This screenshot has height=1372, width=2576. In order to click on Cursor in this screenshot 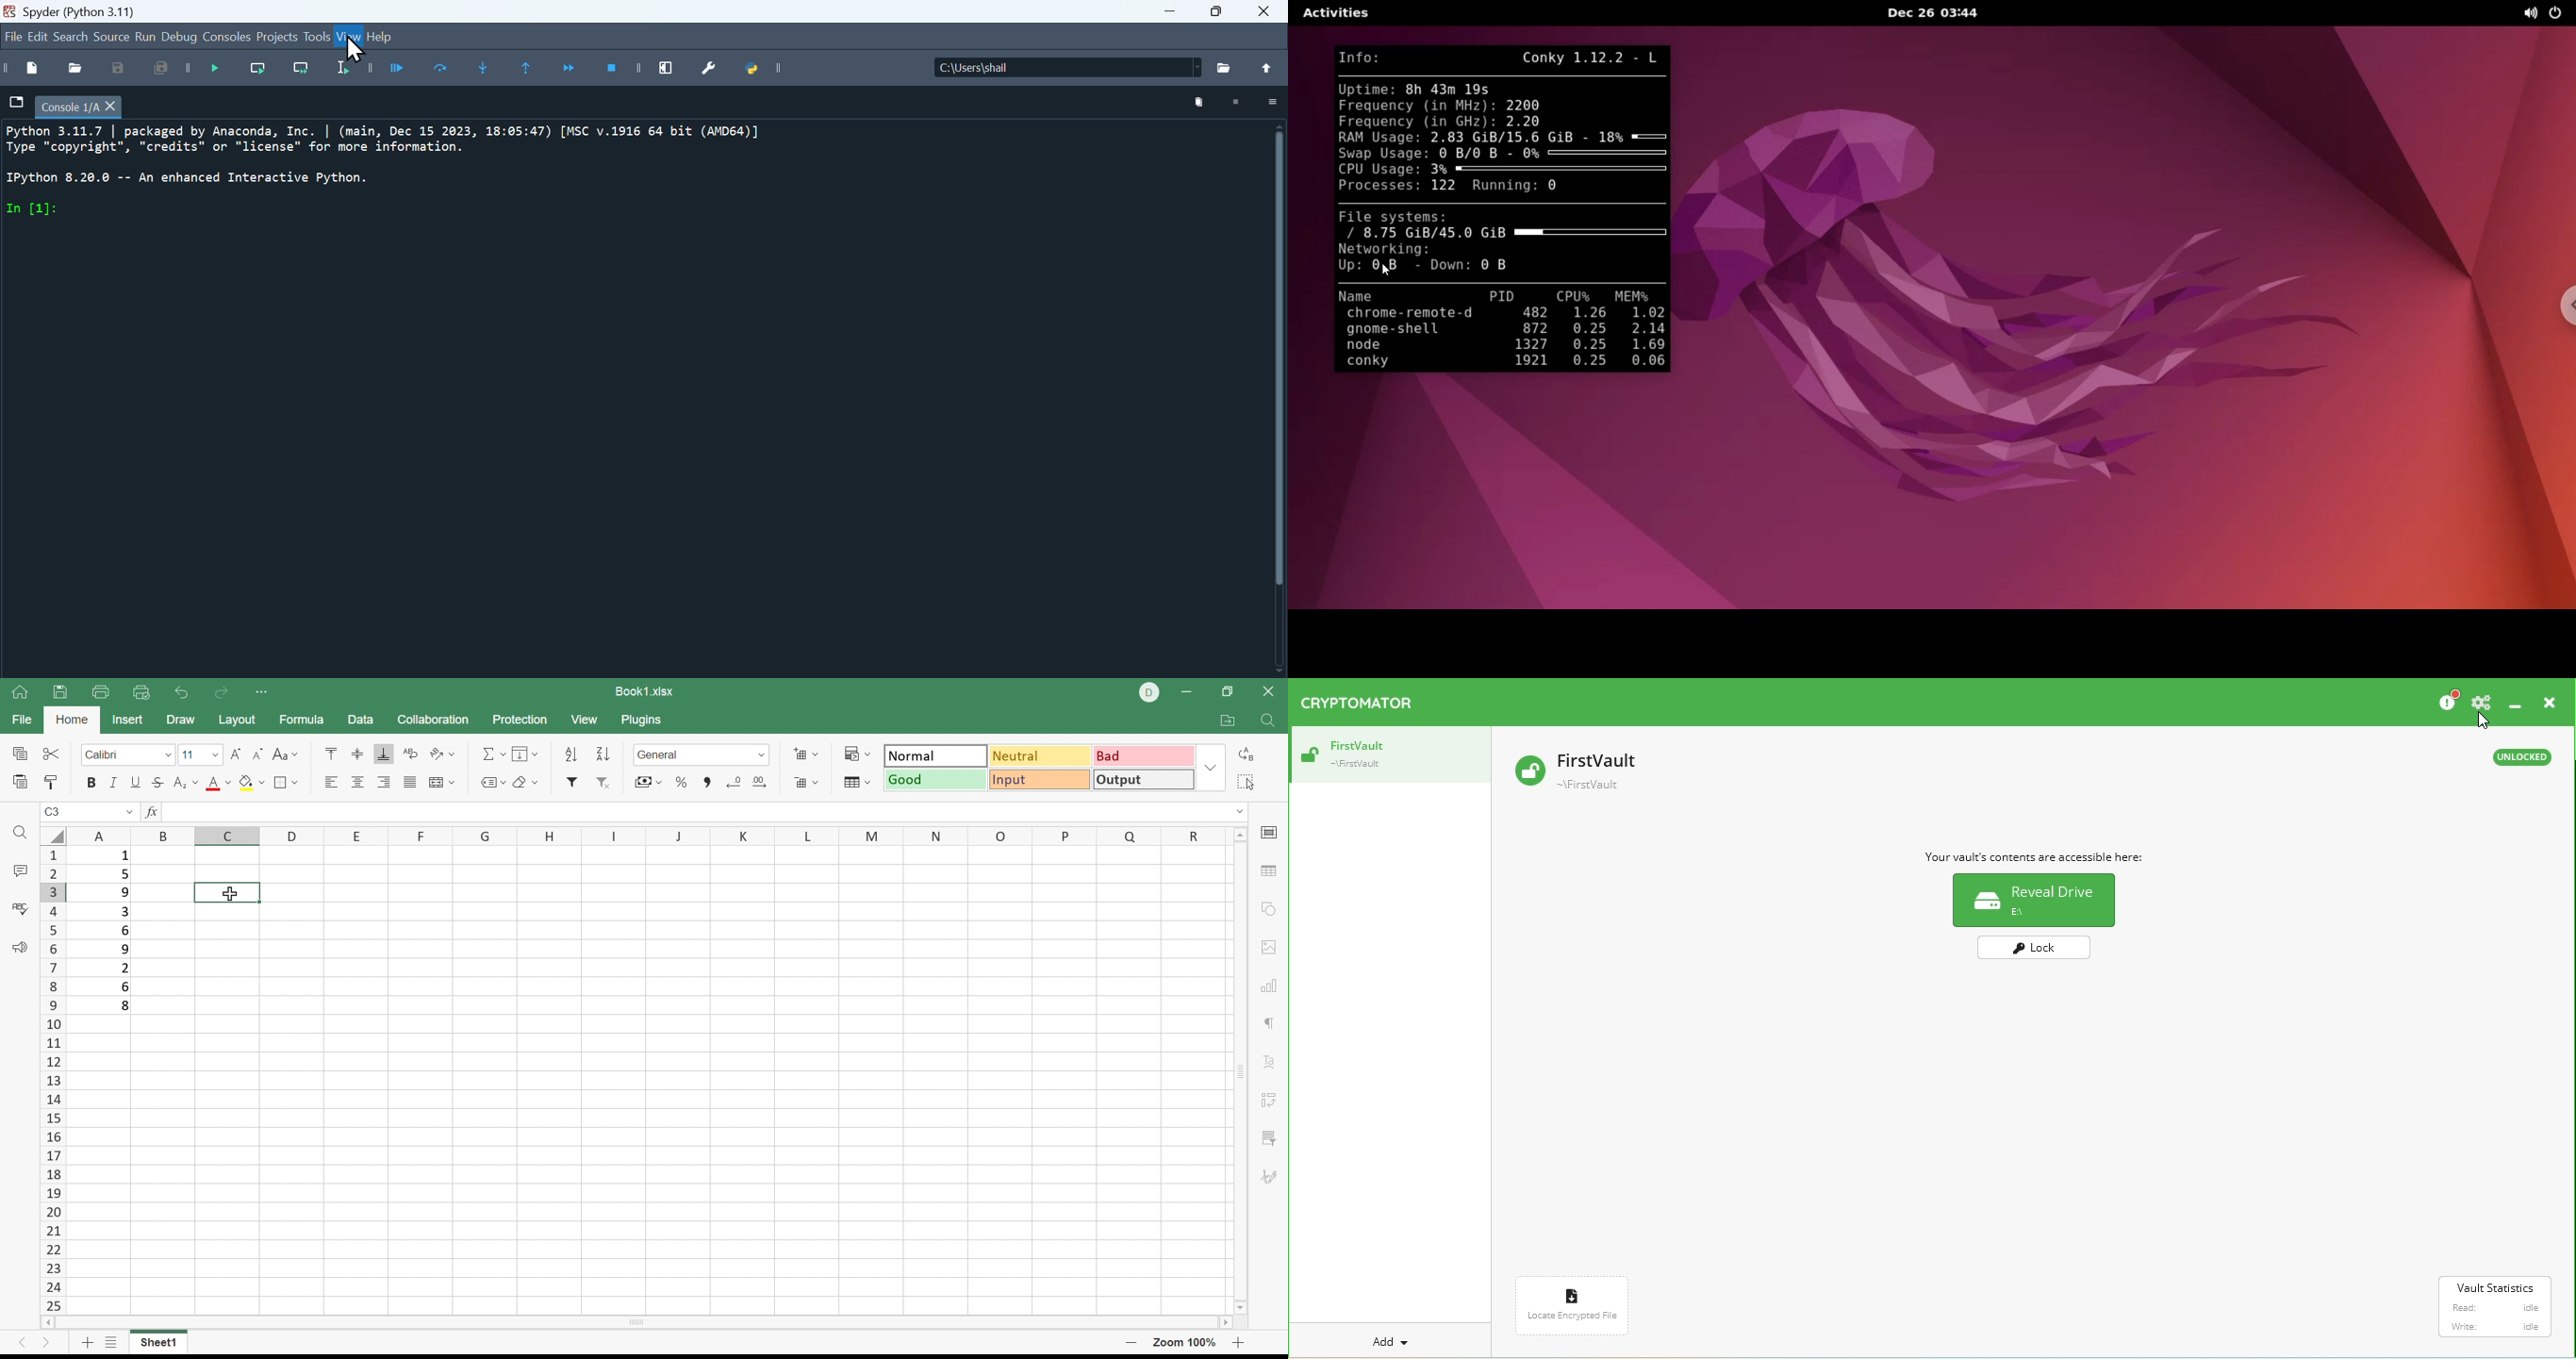, I will do `click(232, 893)`.